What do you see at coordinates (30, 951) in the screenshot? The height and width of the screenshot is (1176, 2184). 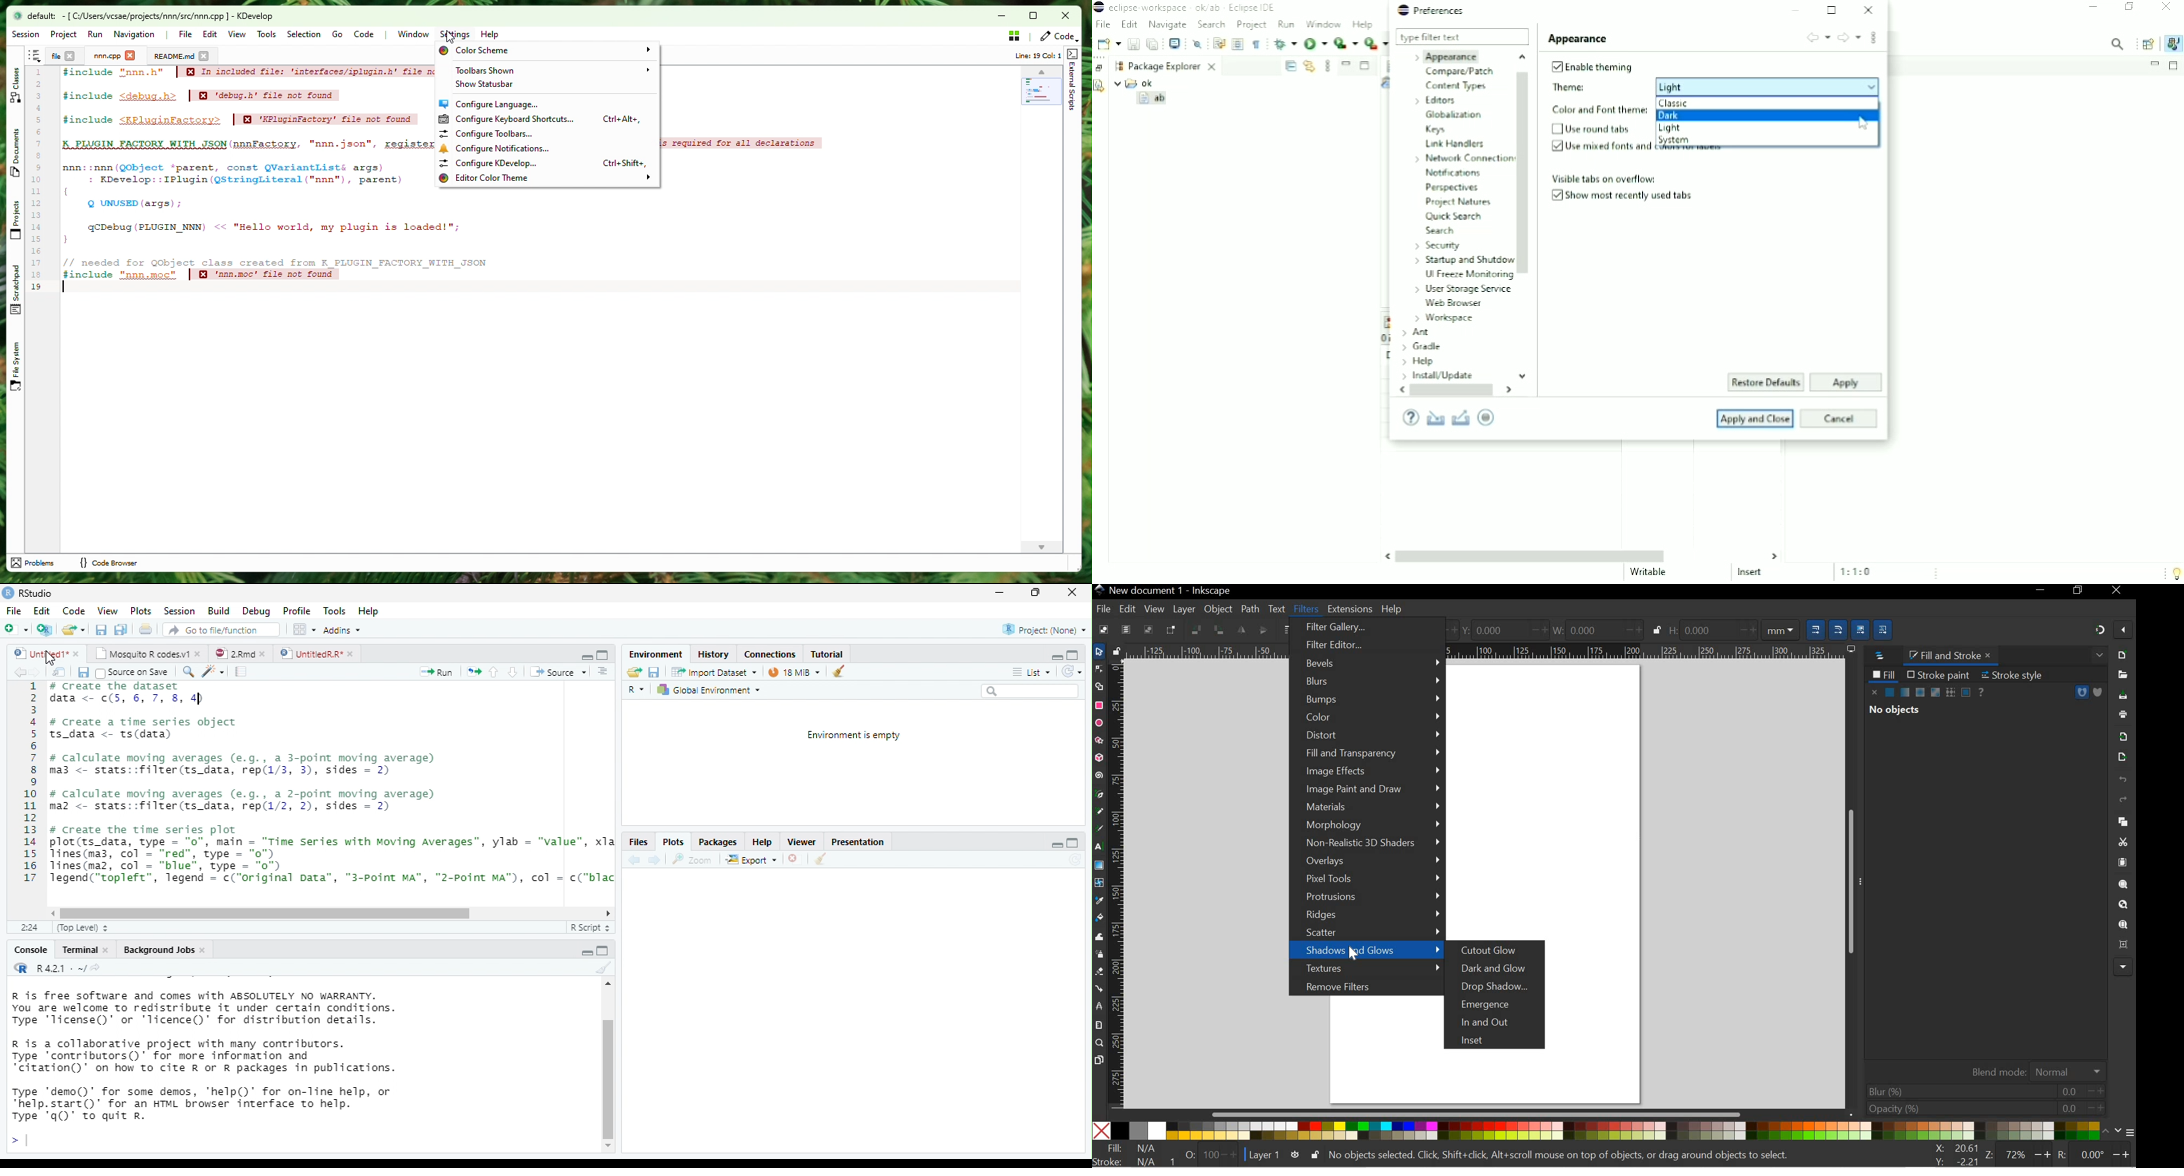 I see `Console` at bounding box center [30, 951].